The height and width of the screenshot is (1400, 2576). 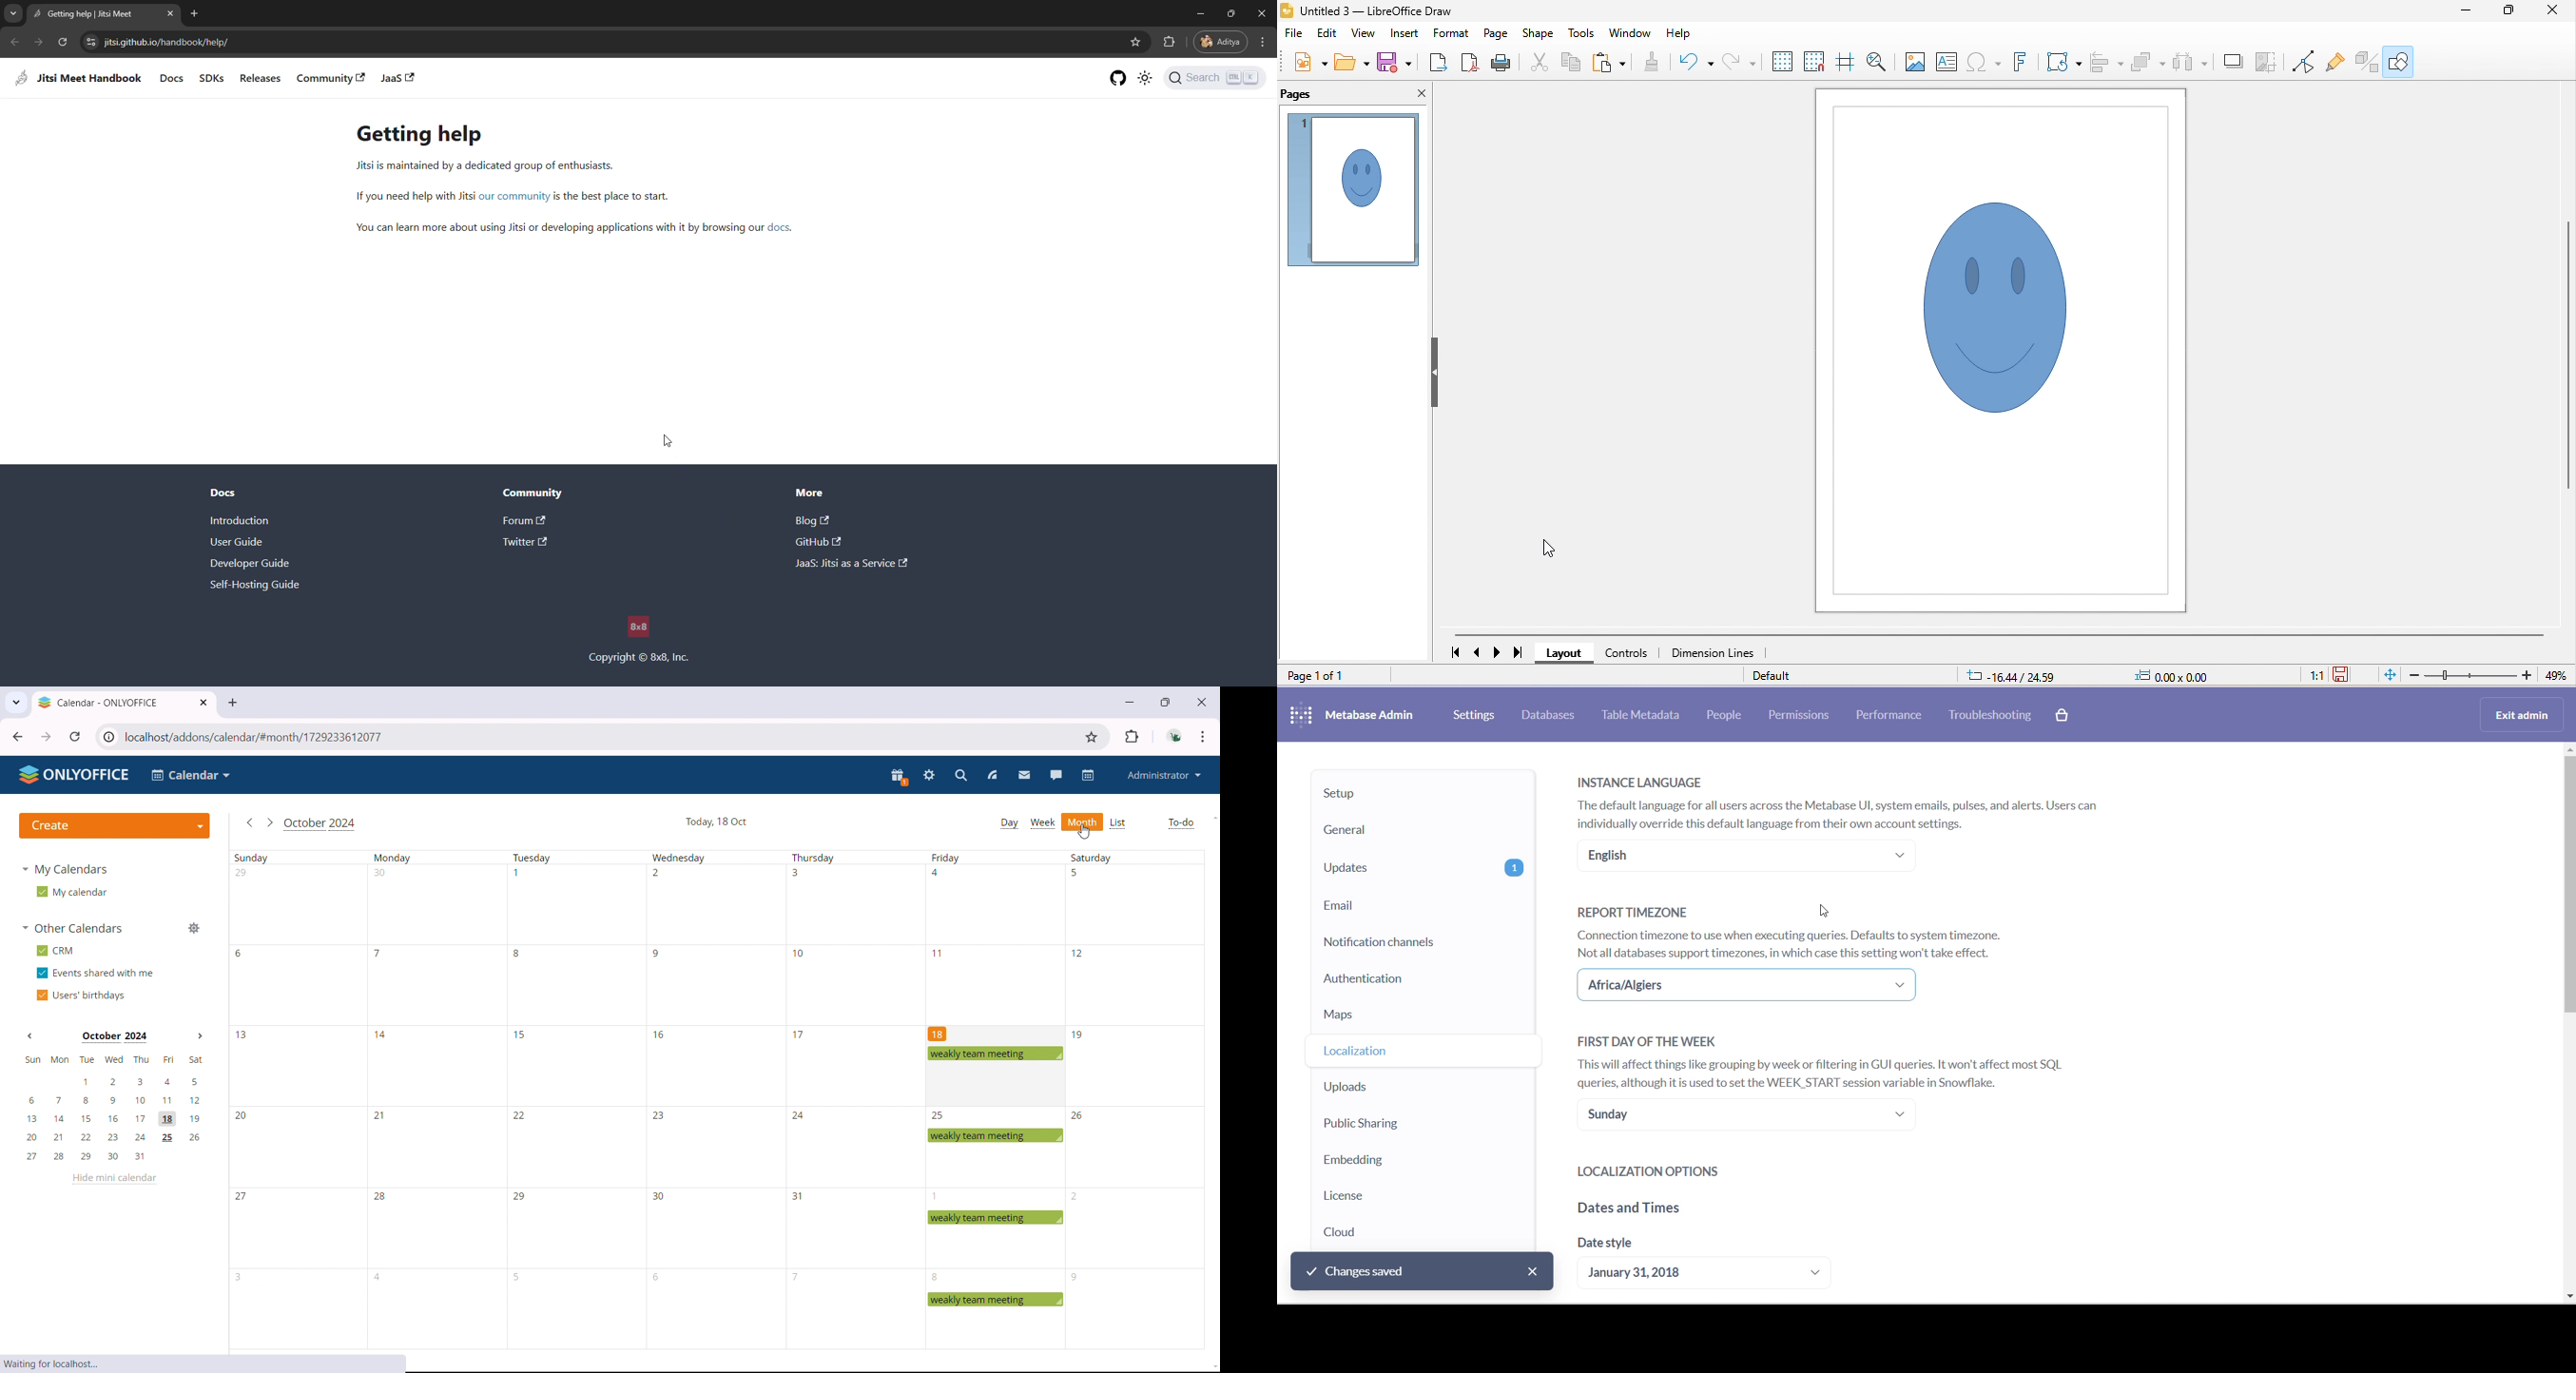 I want to click on getting help, so click(x=418, y=134).